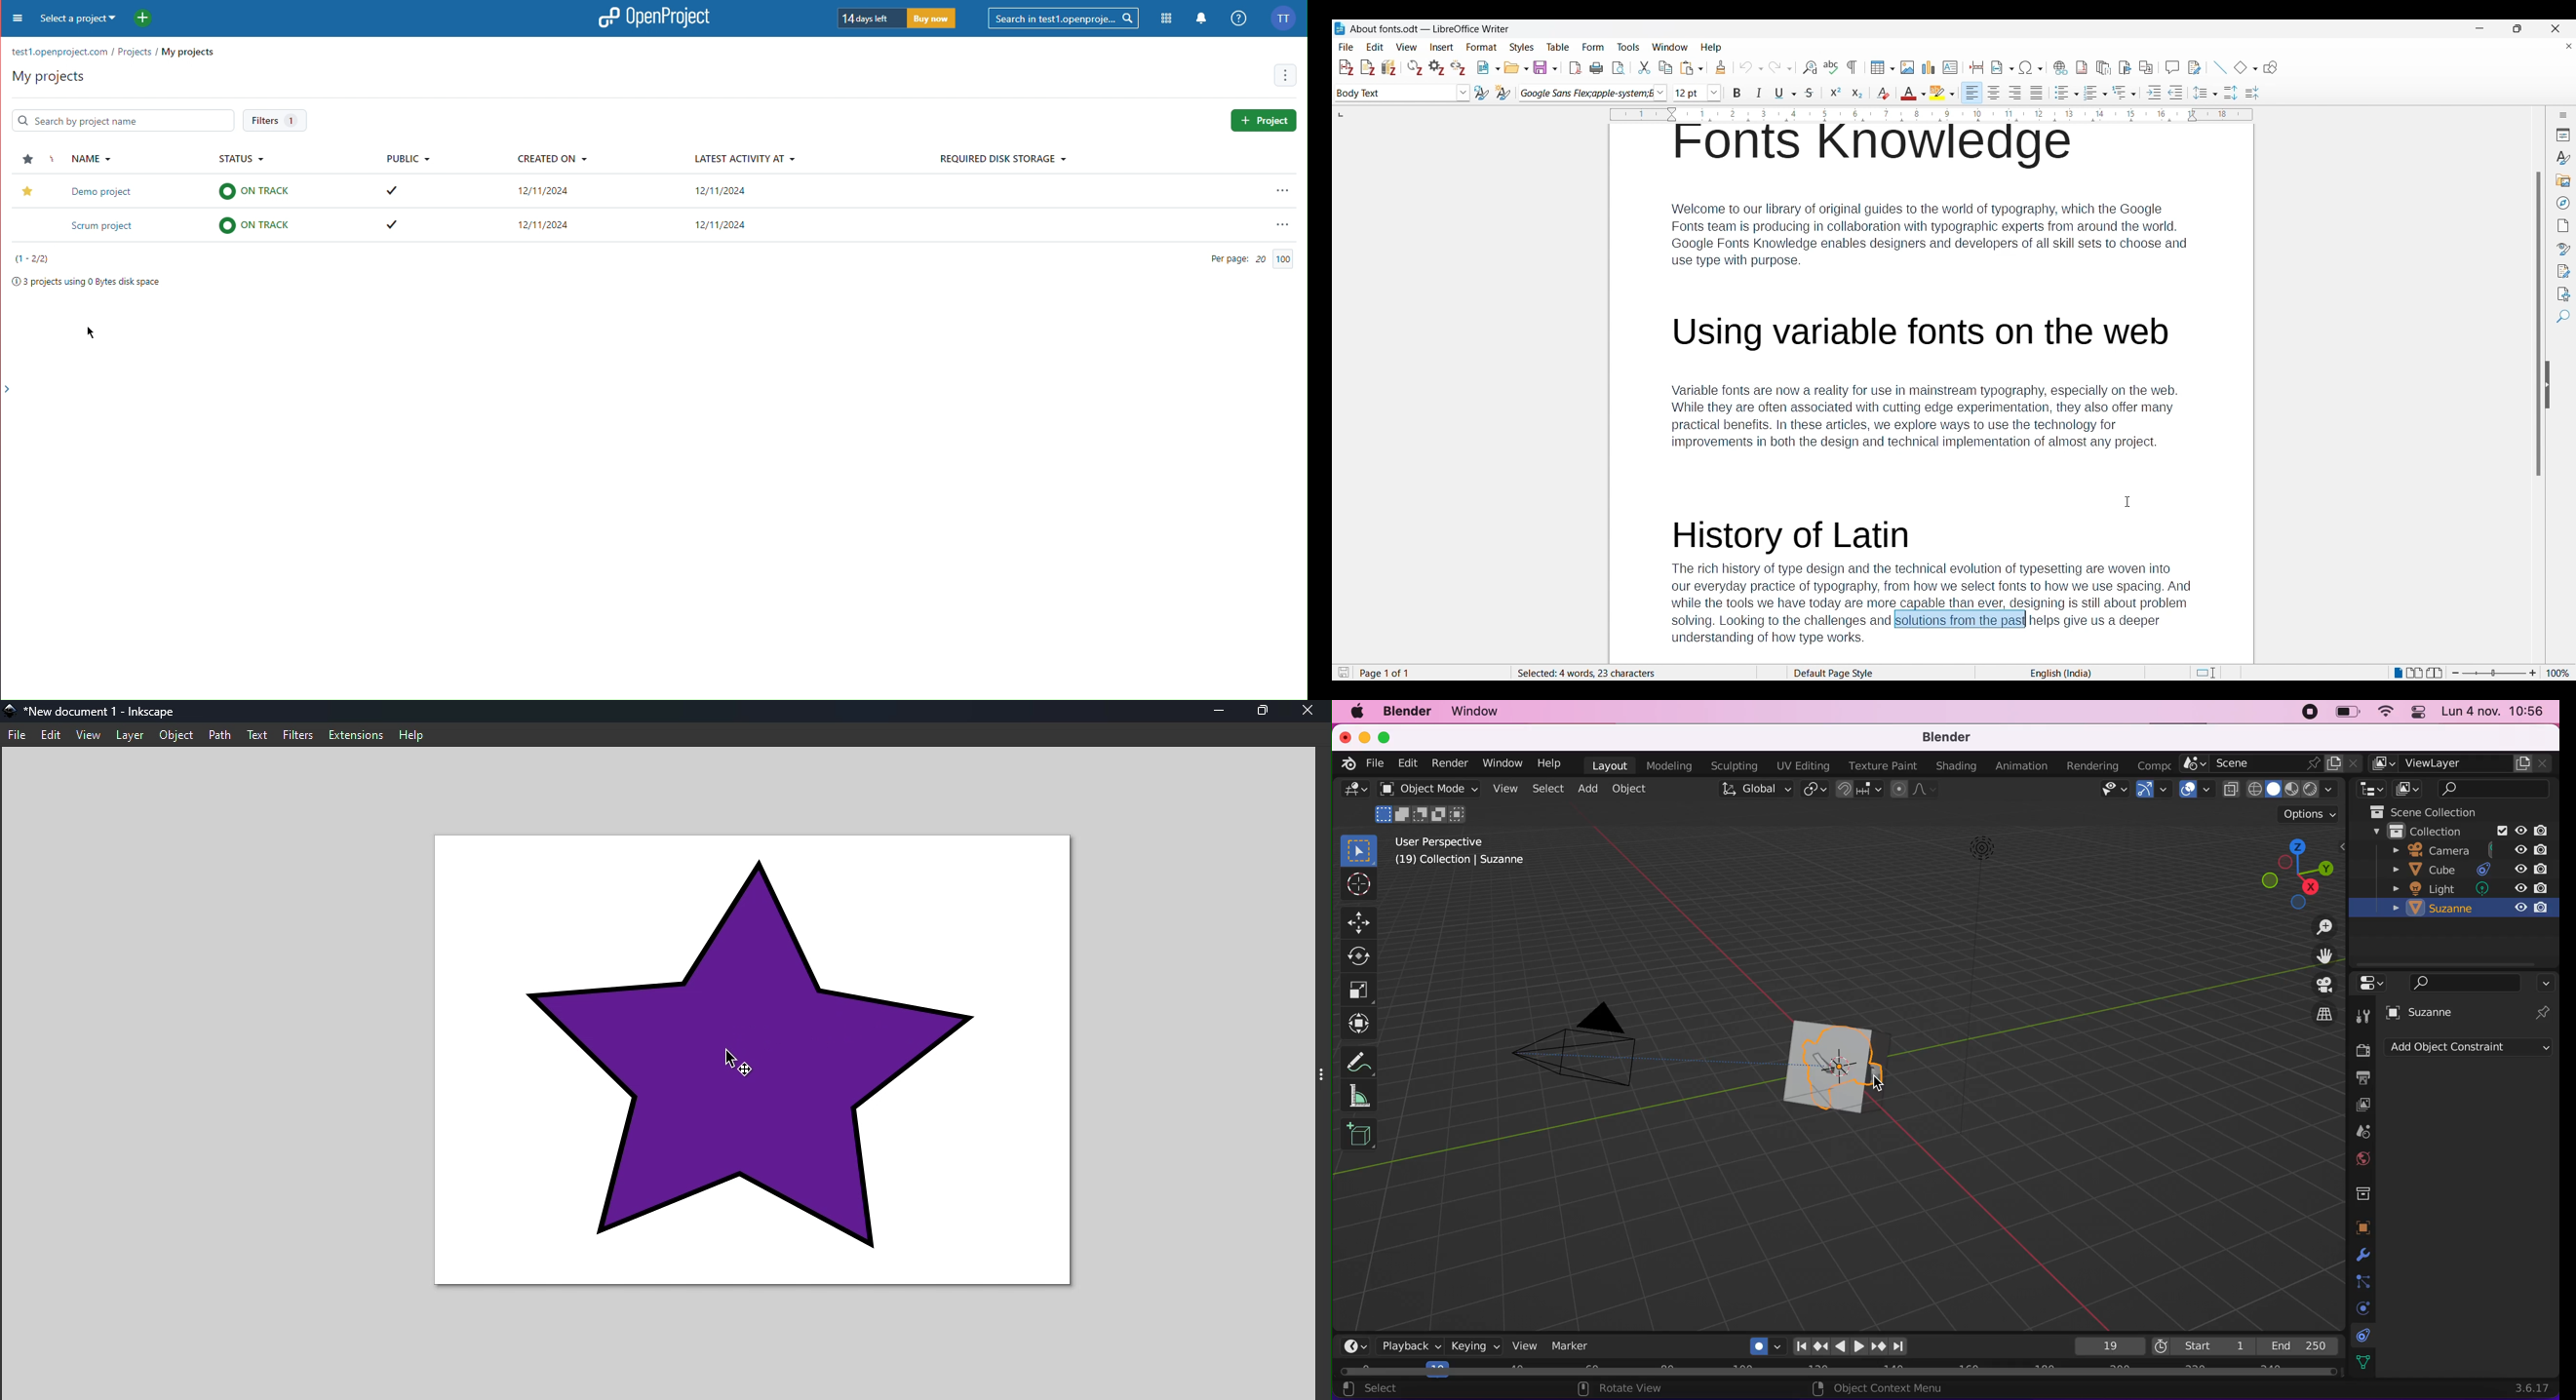 The image size is (2576, 1400). Describe the element at coordinates (143, 19) in the screenshot. I see `New Project` at that location.